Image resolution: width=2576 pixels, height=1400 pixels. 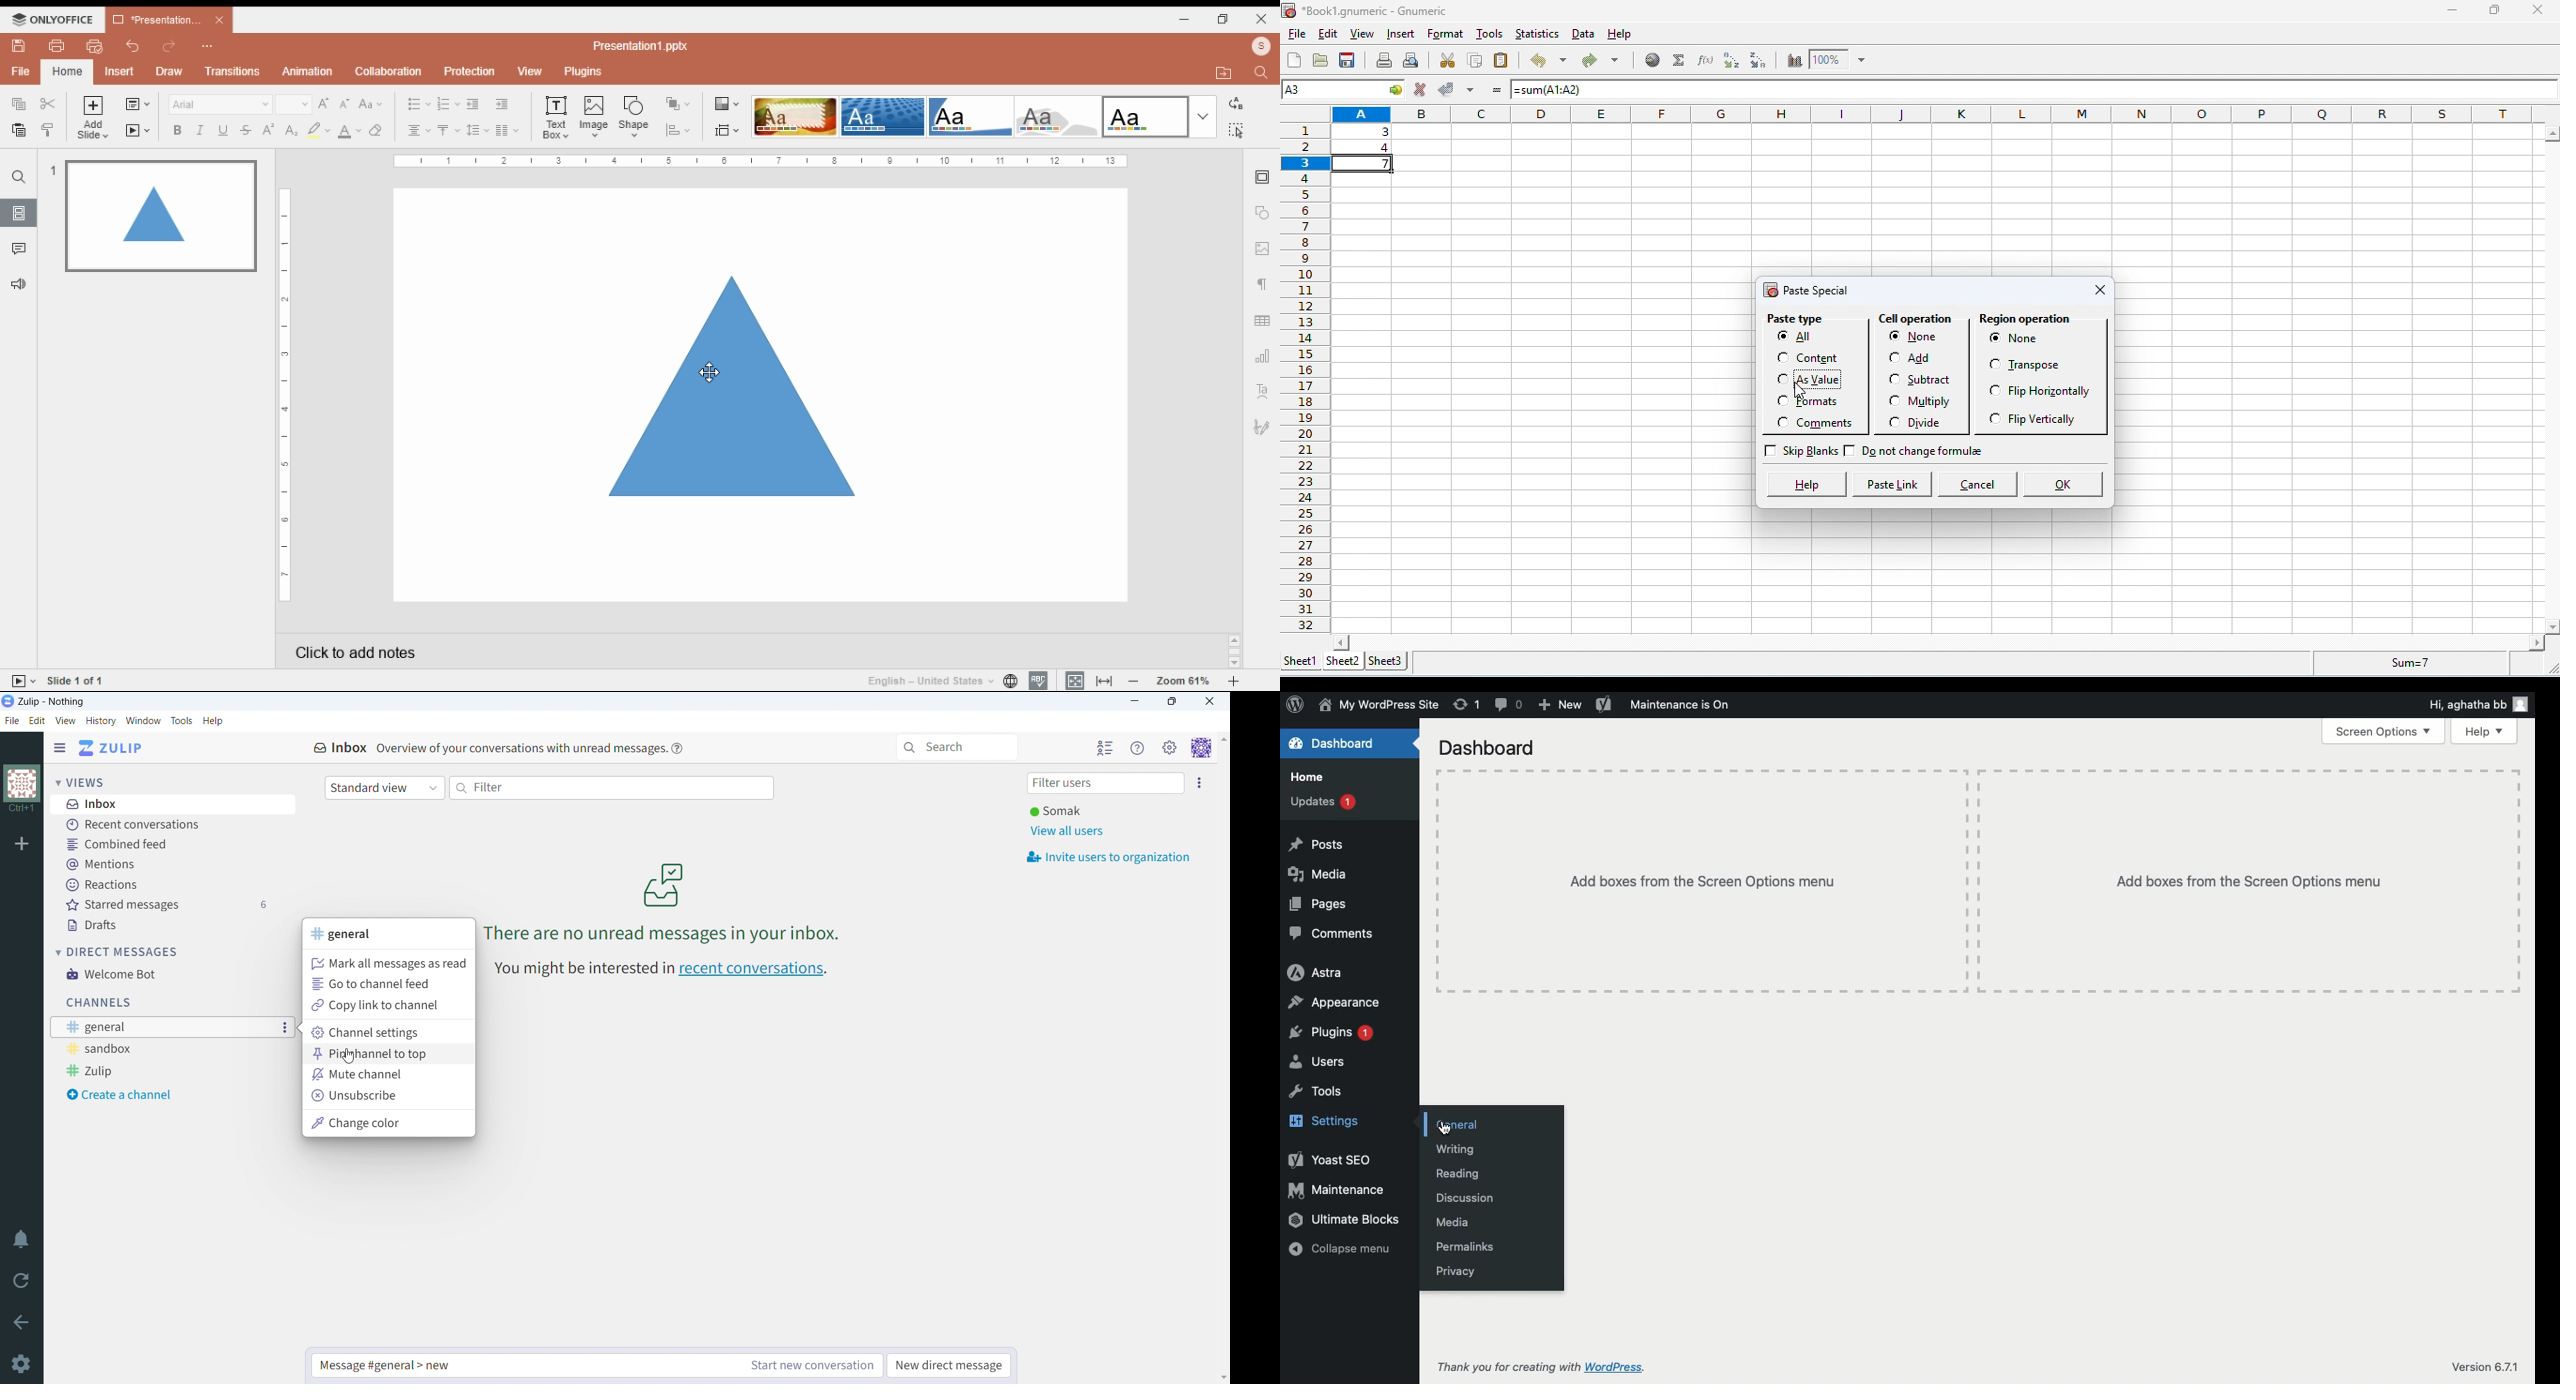 I want to click on accept, so click(x=1446, y=89).